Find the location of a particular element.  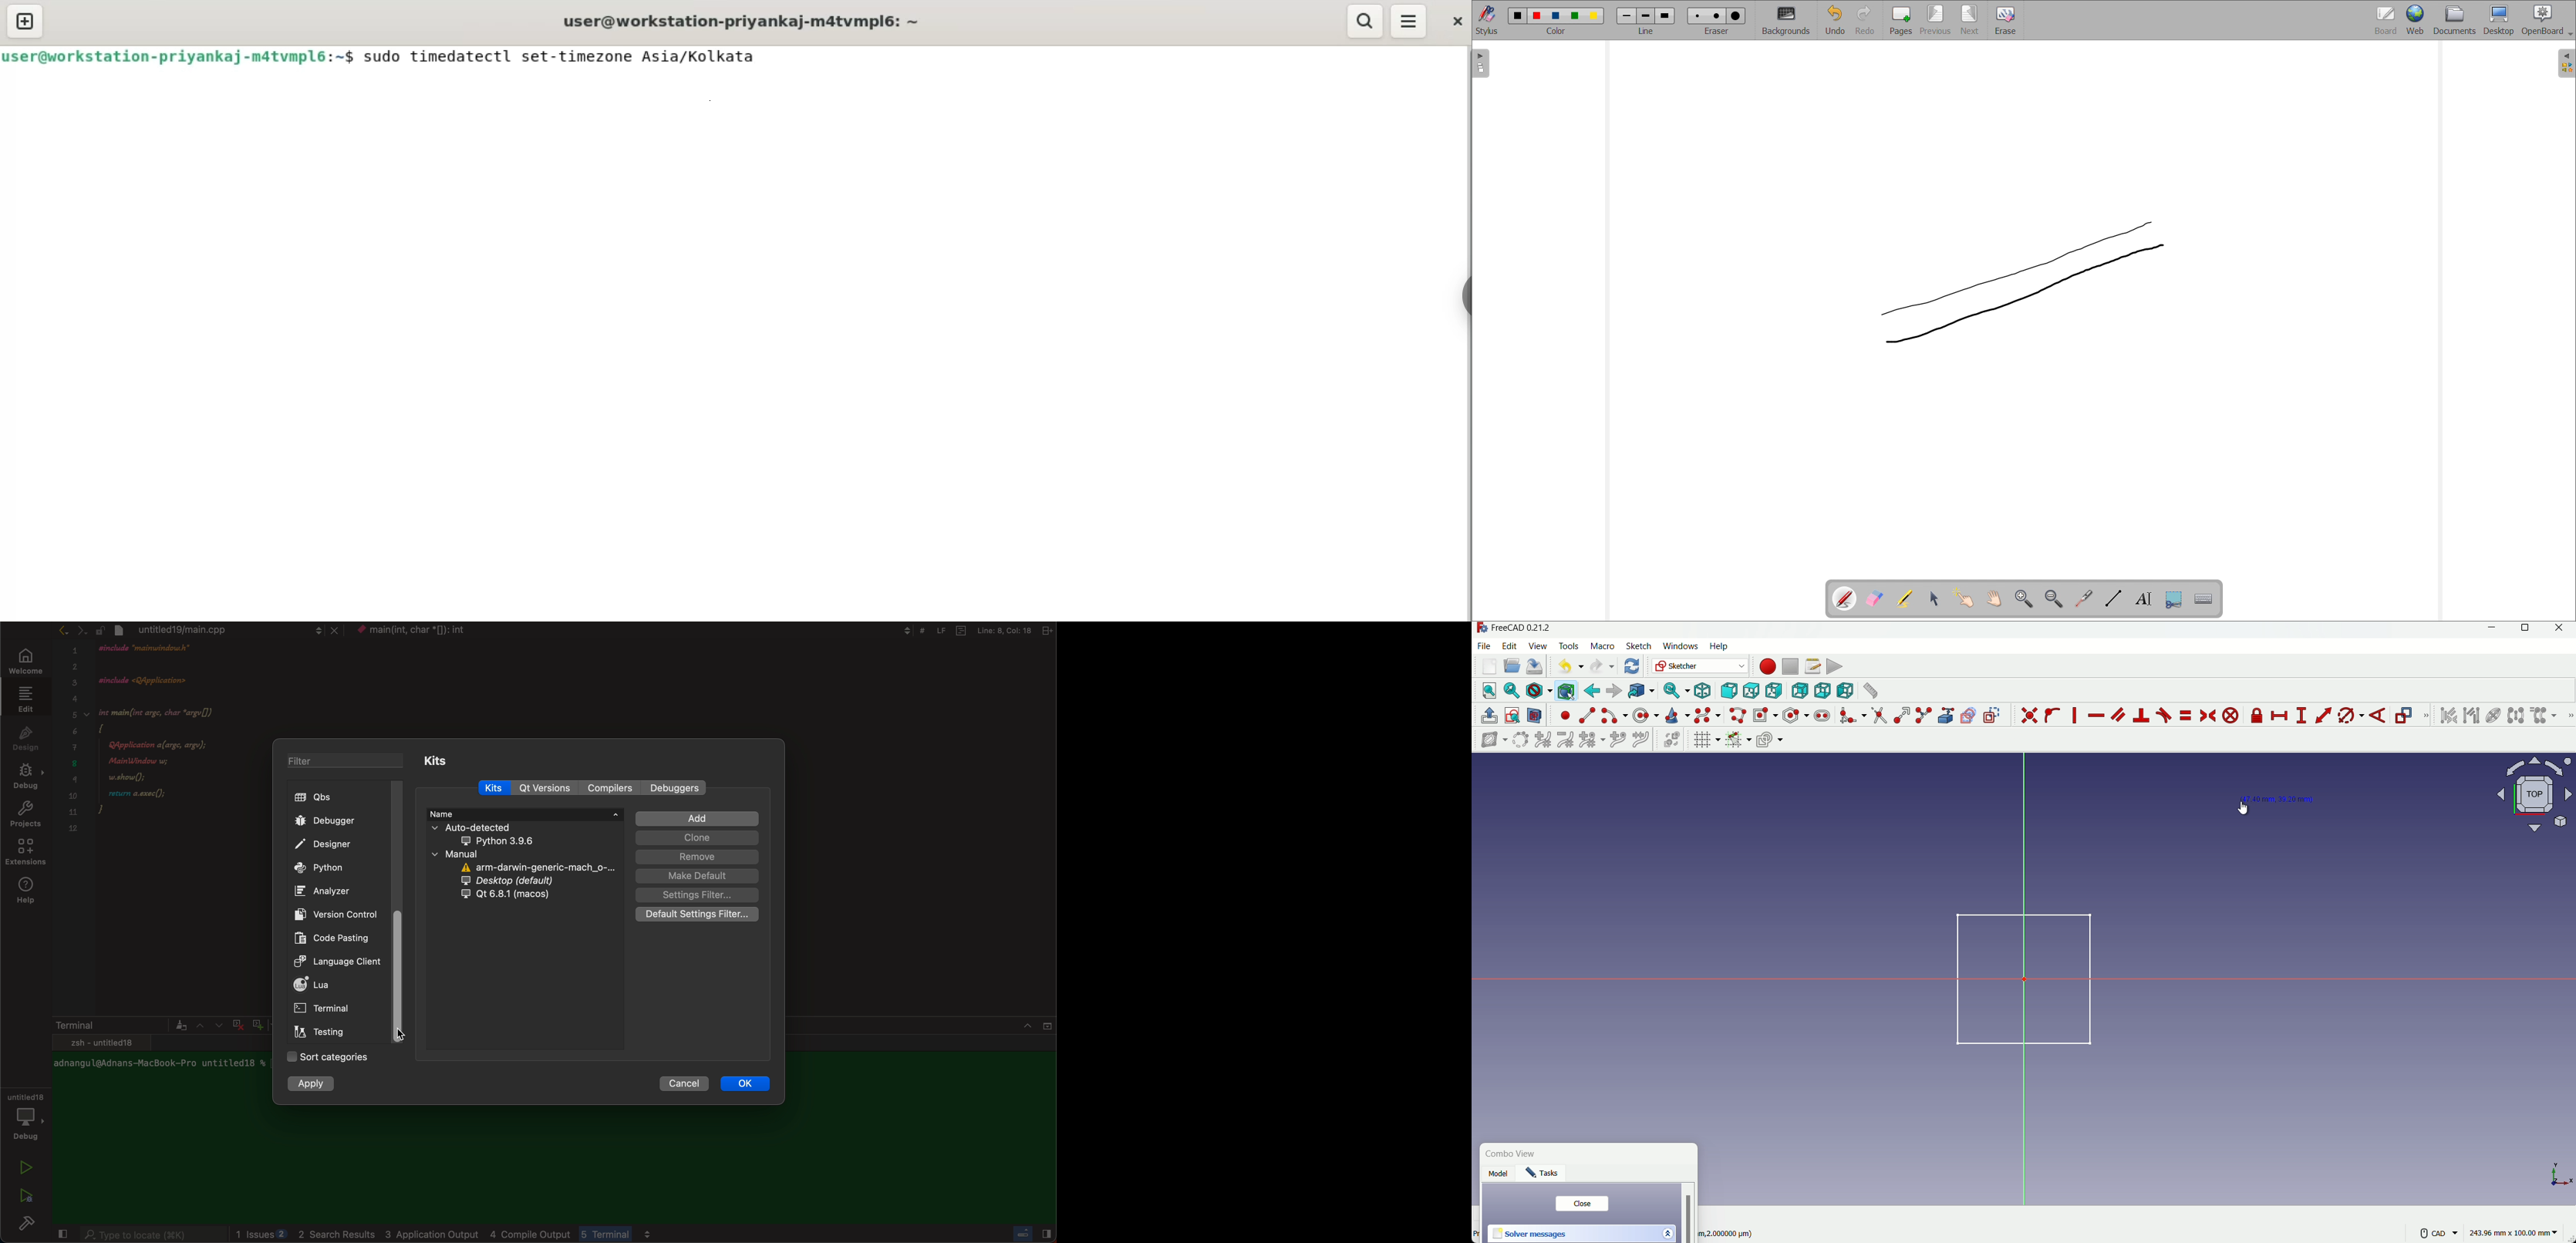

line width size is located at coordinates (1628, 17).